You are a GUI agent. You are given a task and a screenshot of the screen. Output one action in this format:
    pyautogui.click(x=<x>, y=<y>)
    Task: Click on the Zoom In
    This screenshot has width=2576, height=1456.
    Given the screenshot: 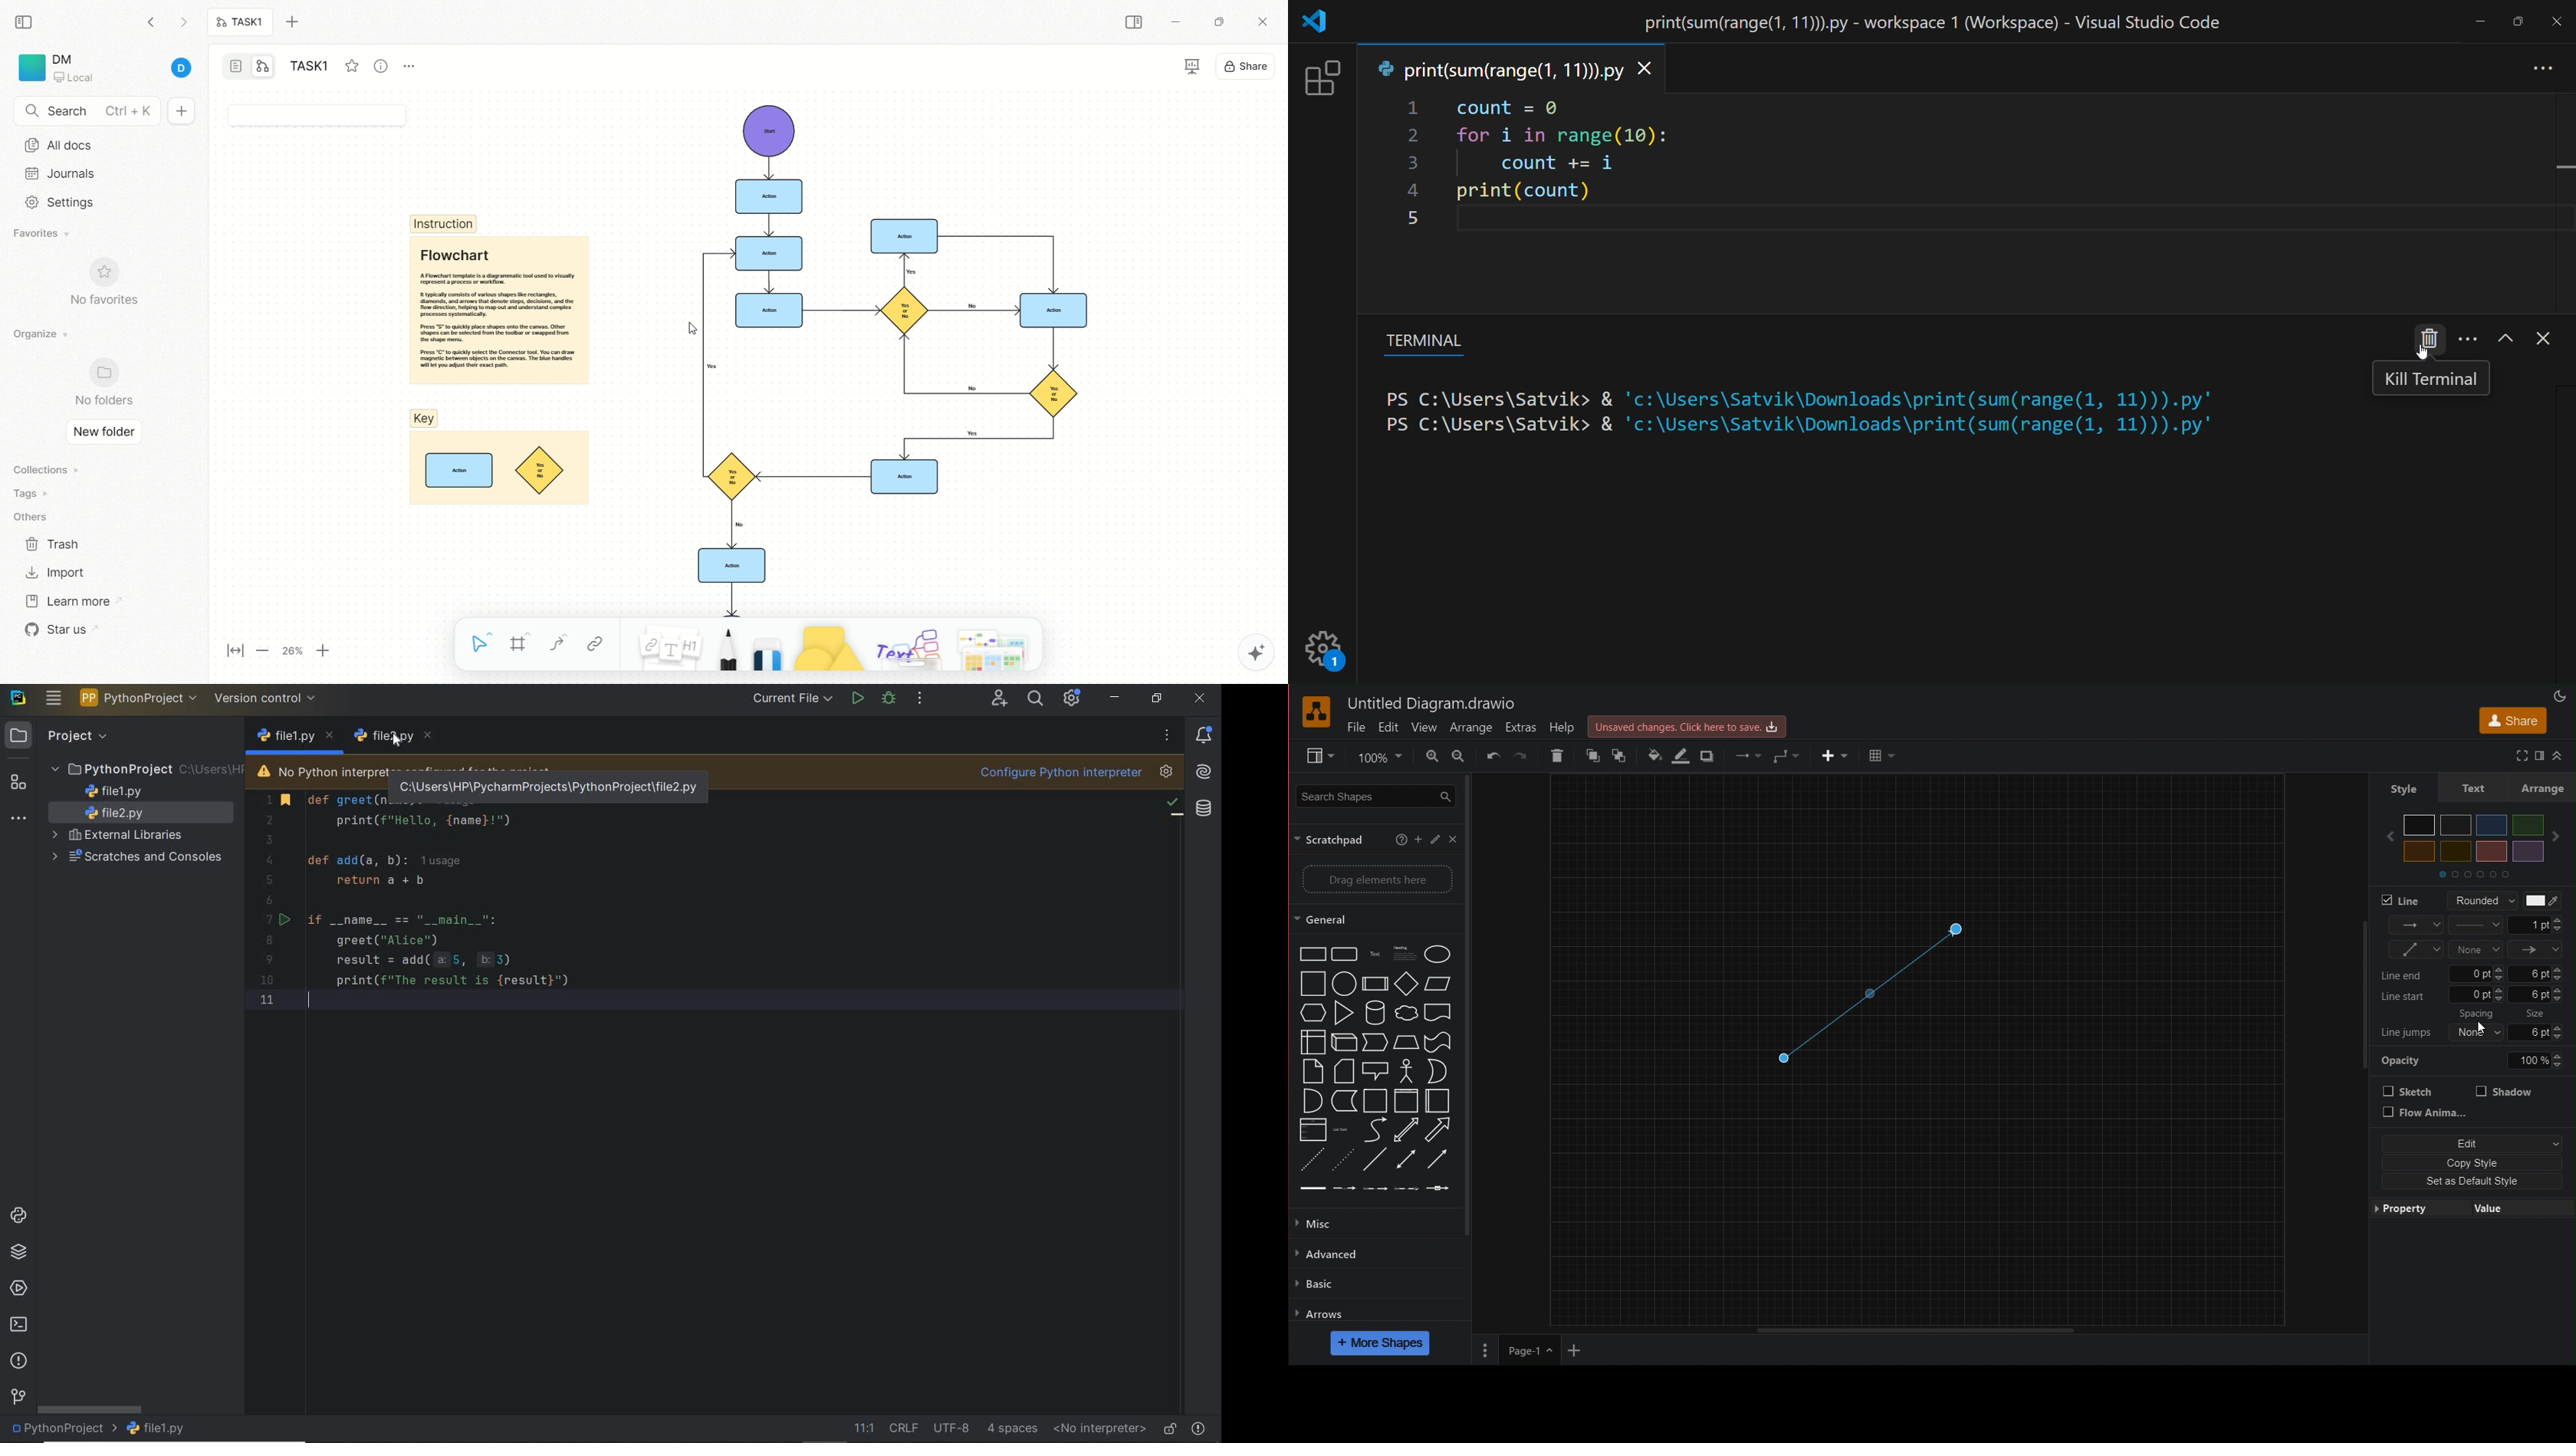 What is the action you would take?
    pyautogui.click(x=1431, y=756)
    